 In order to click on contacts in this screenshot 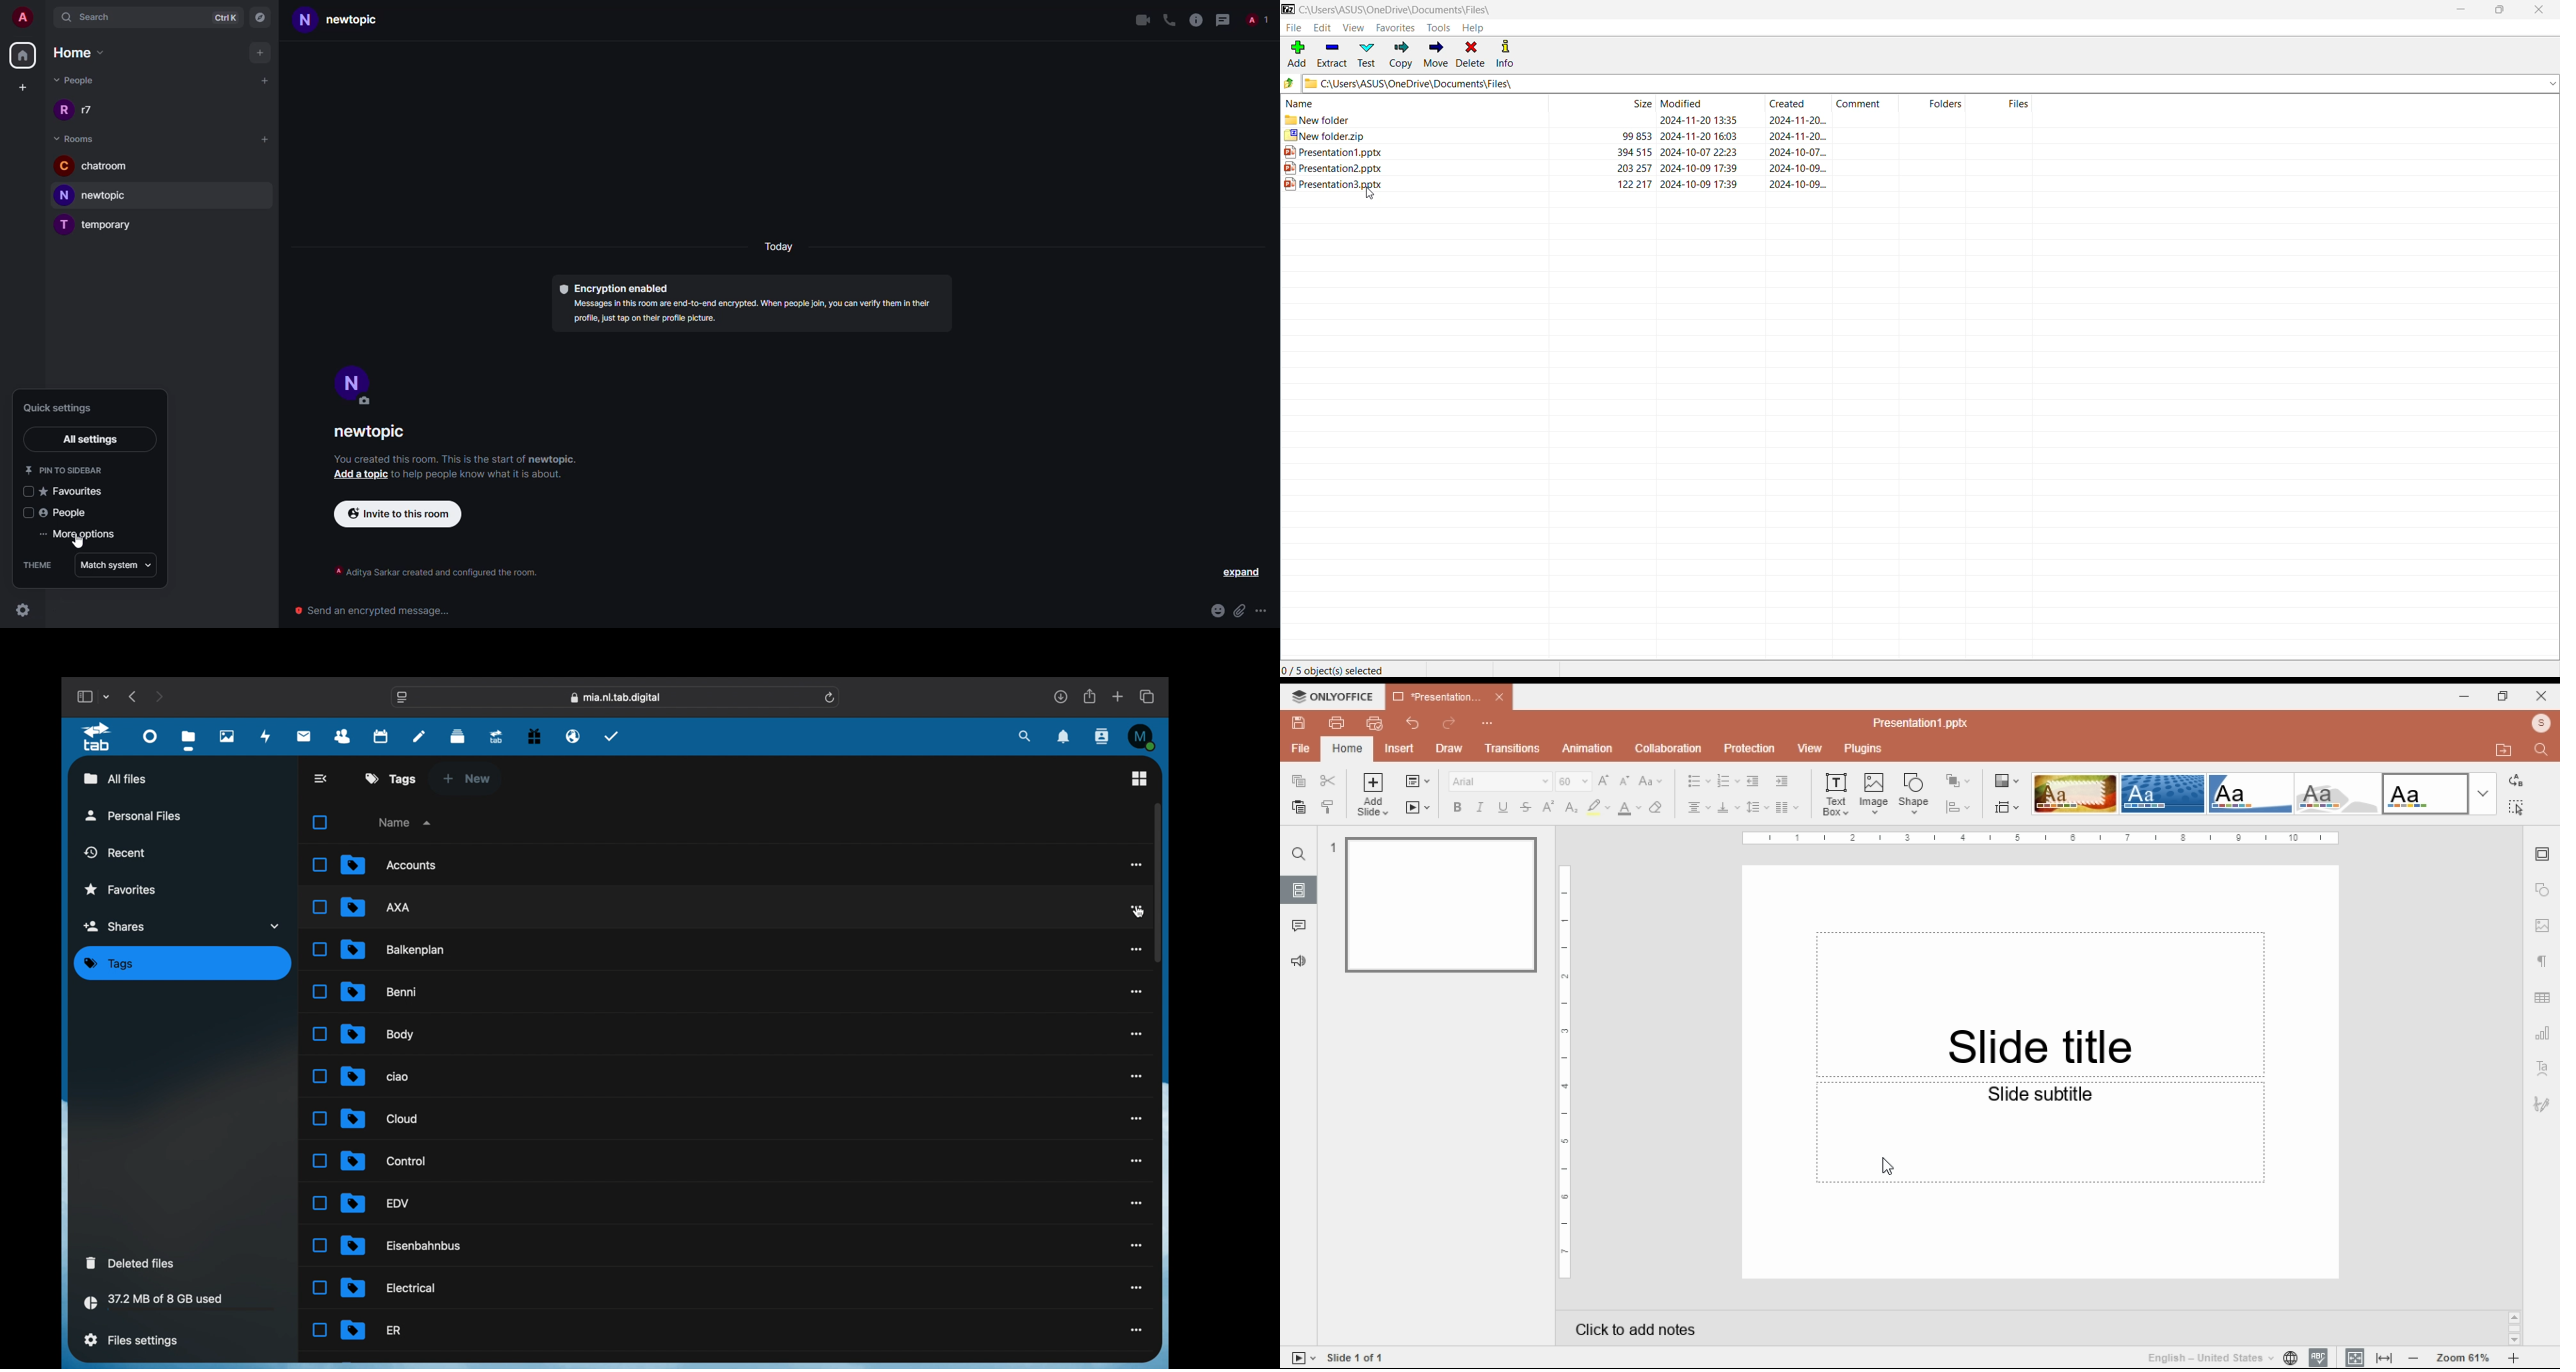, I will do `click(1103, 737)`.